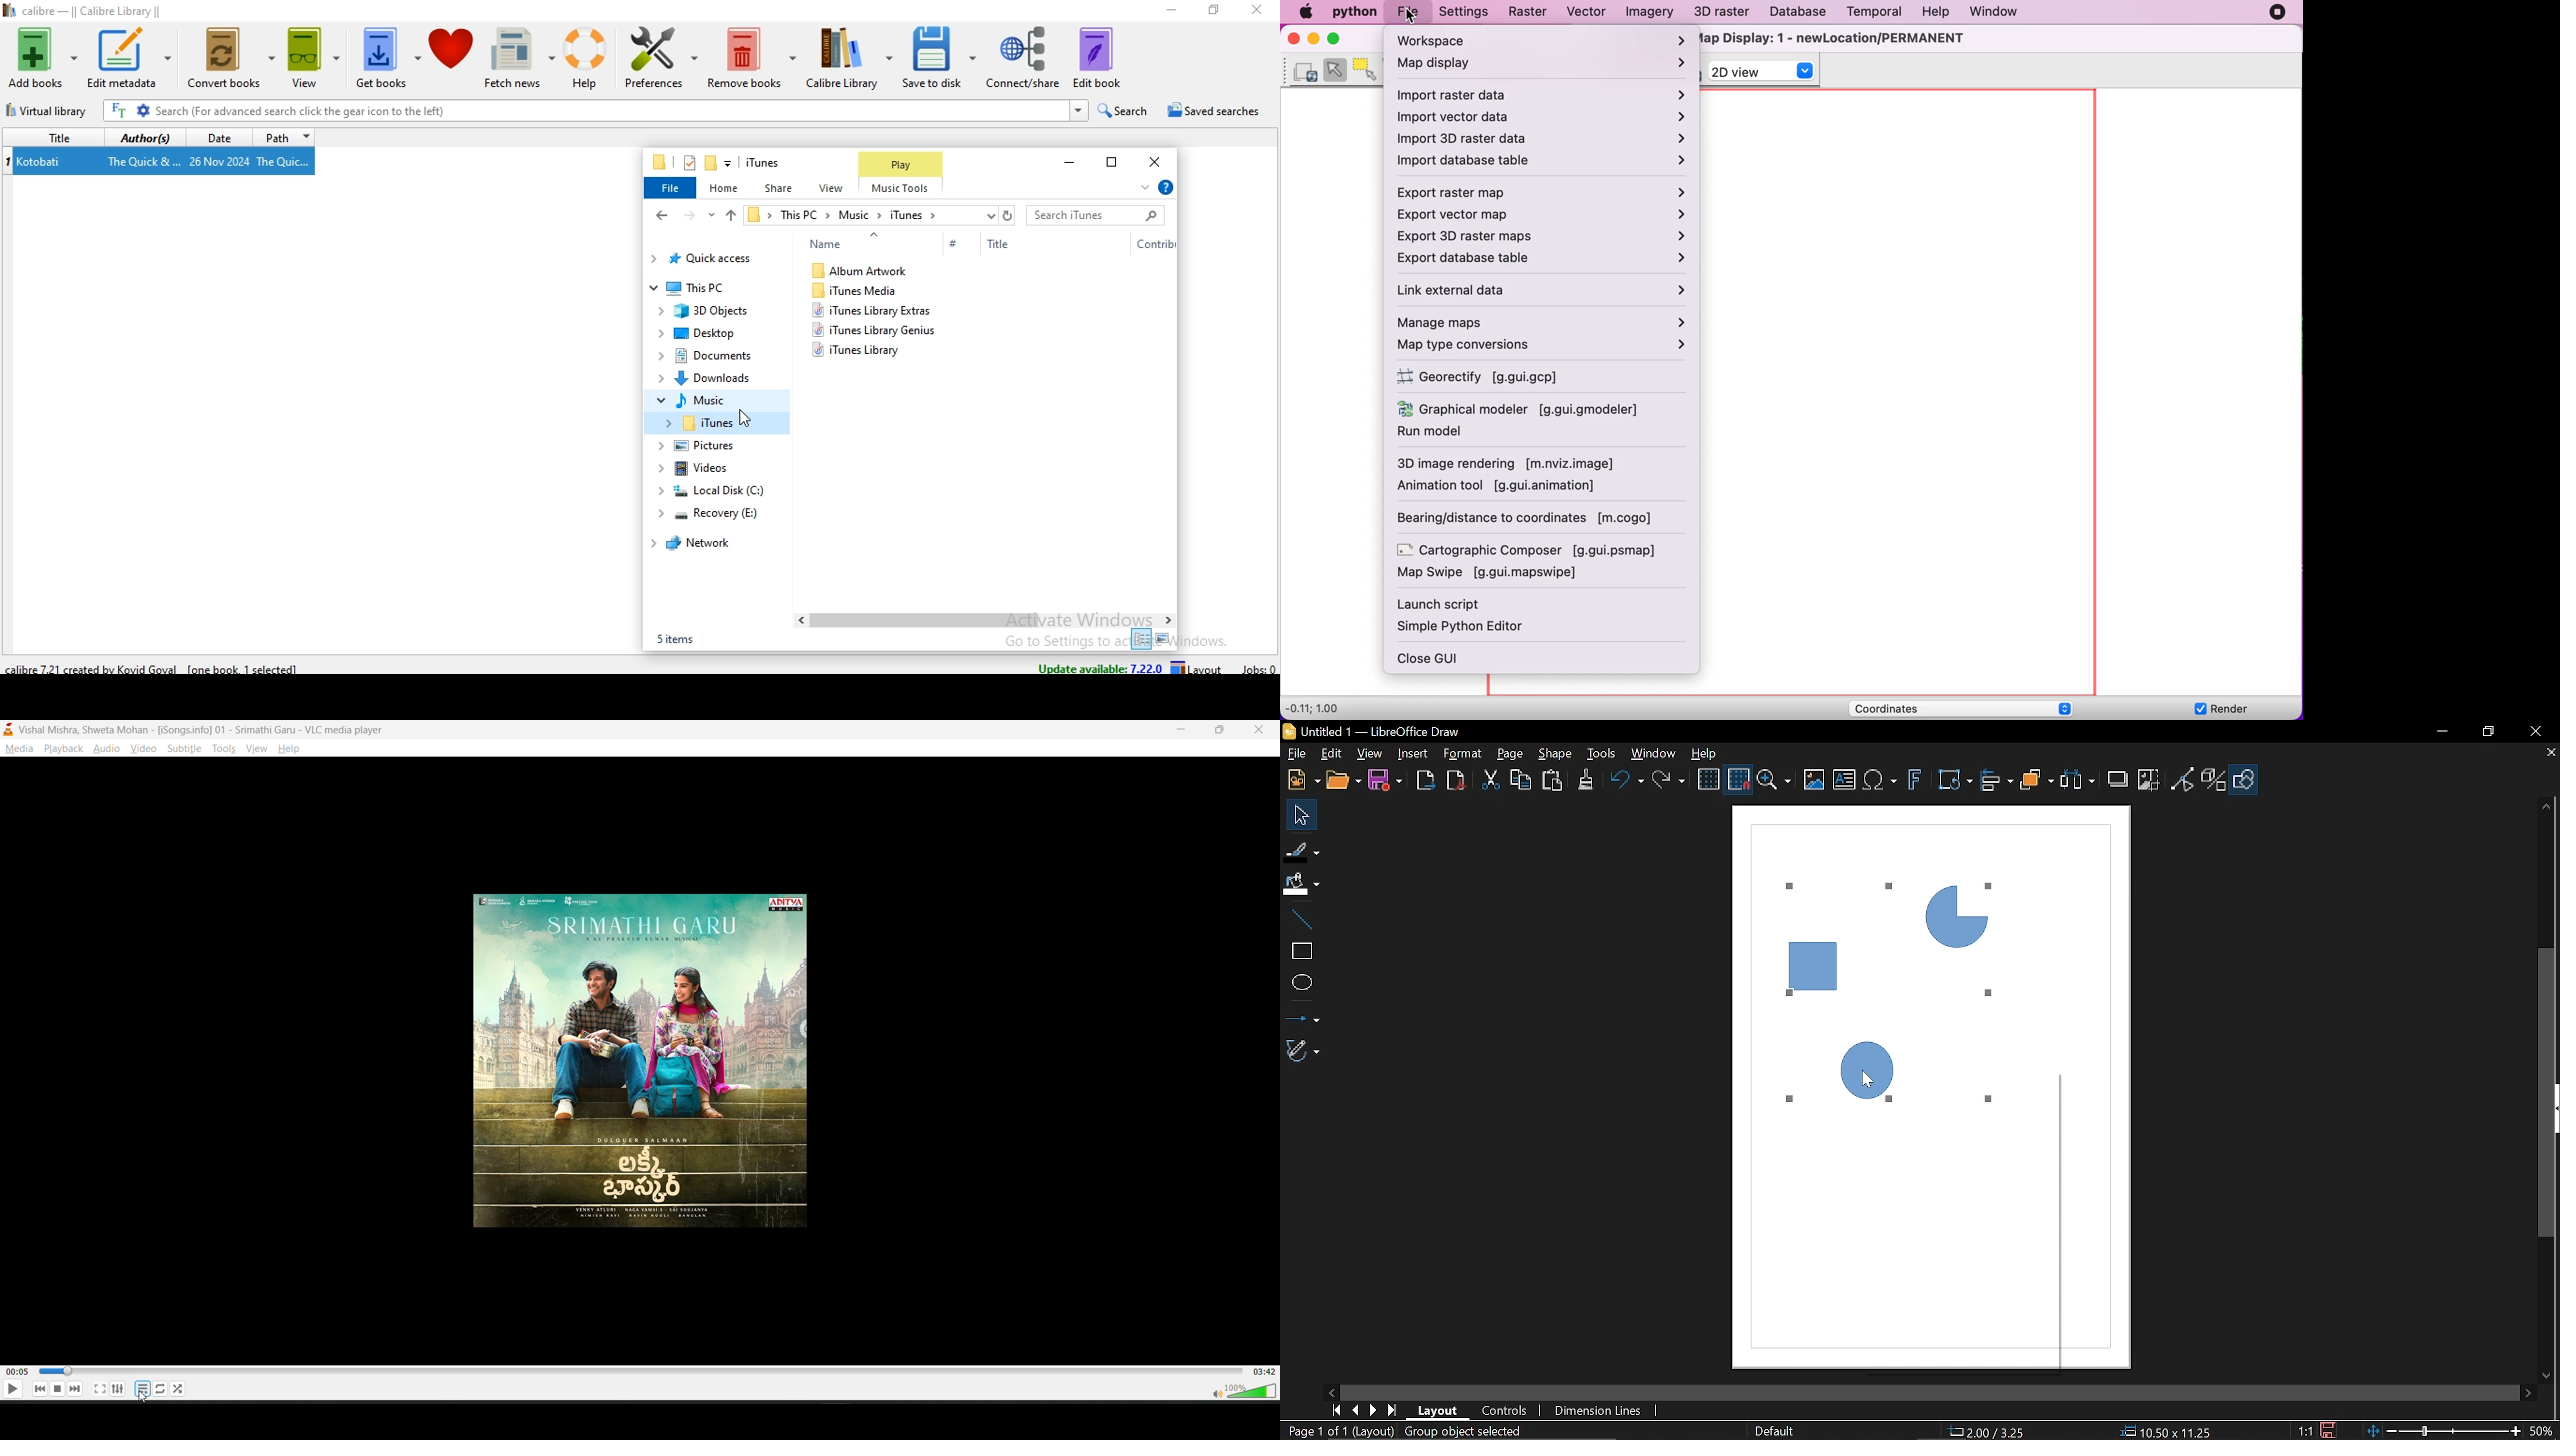  I want to click on Move down, so click(2546, 1378).